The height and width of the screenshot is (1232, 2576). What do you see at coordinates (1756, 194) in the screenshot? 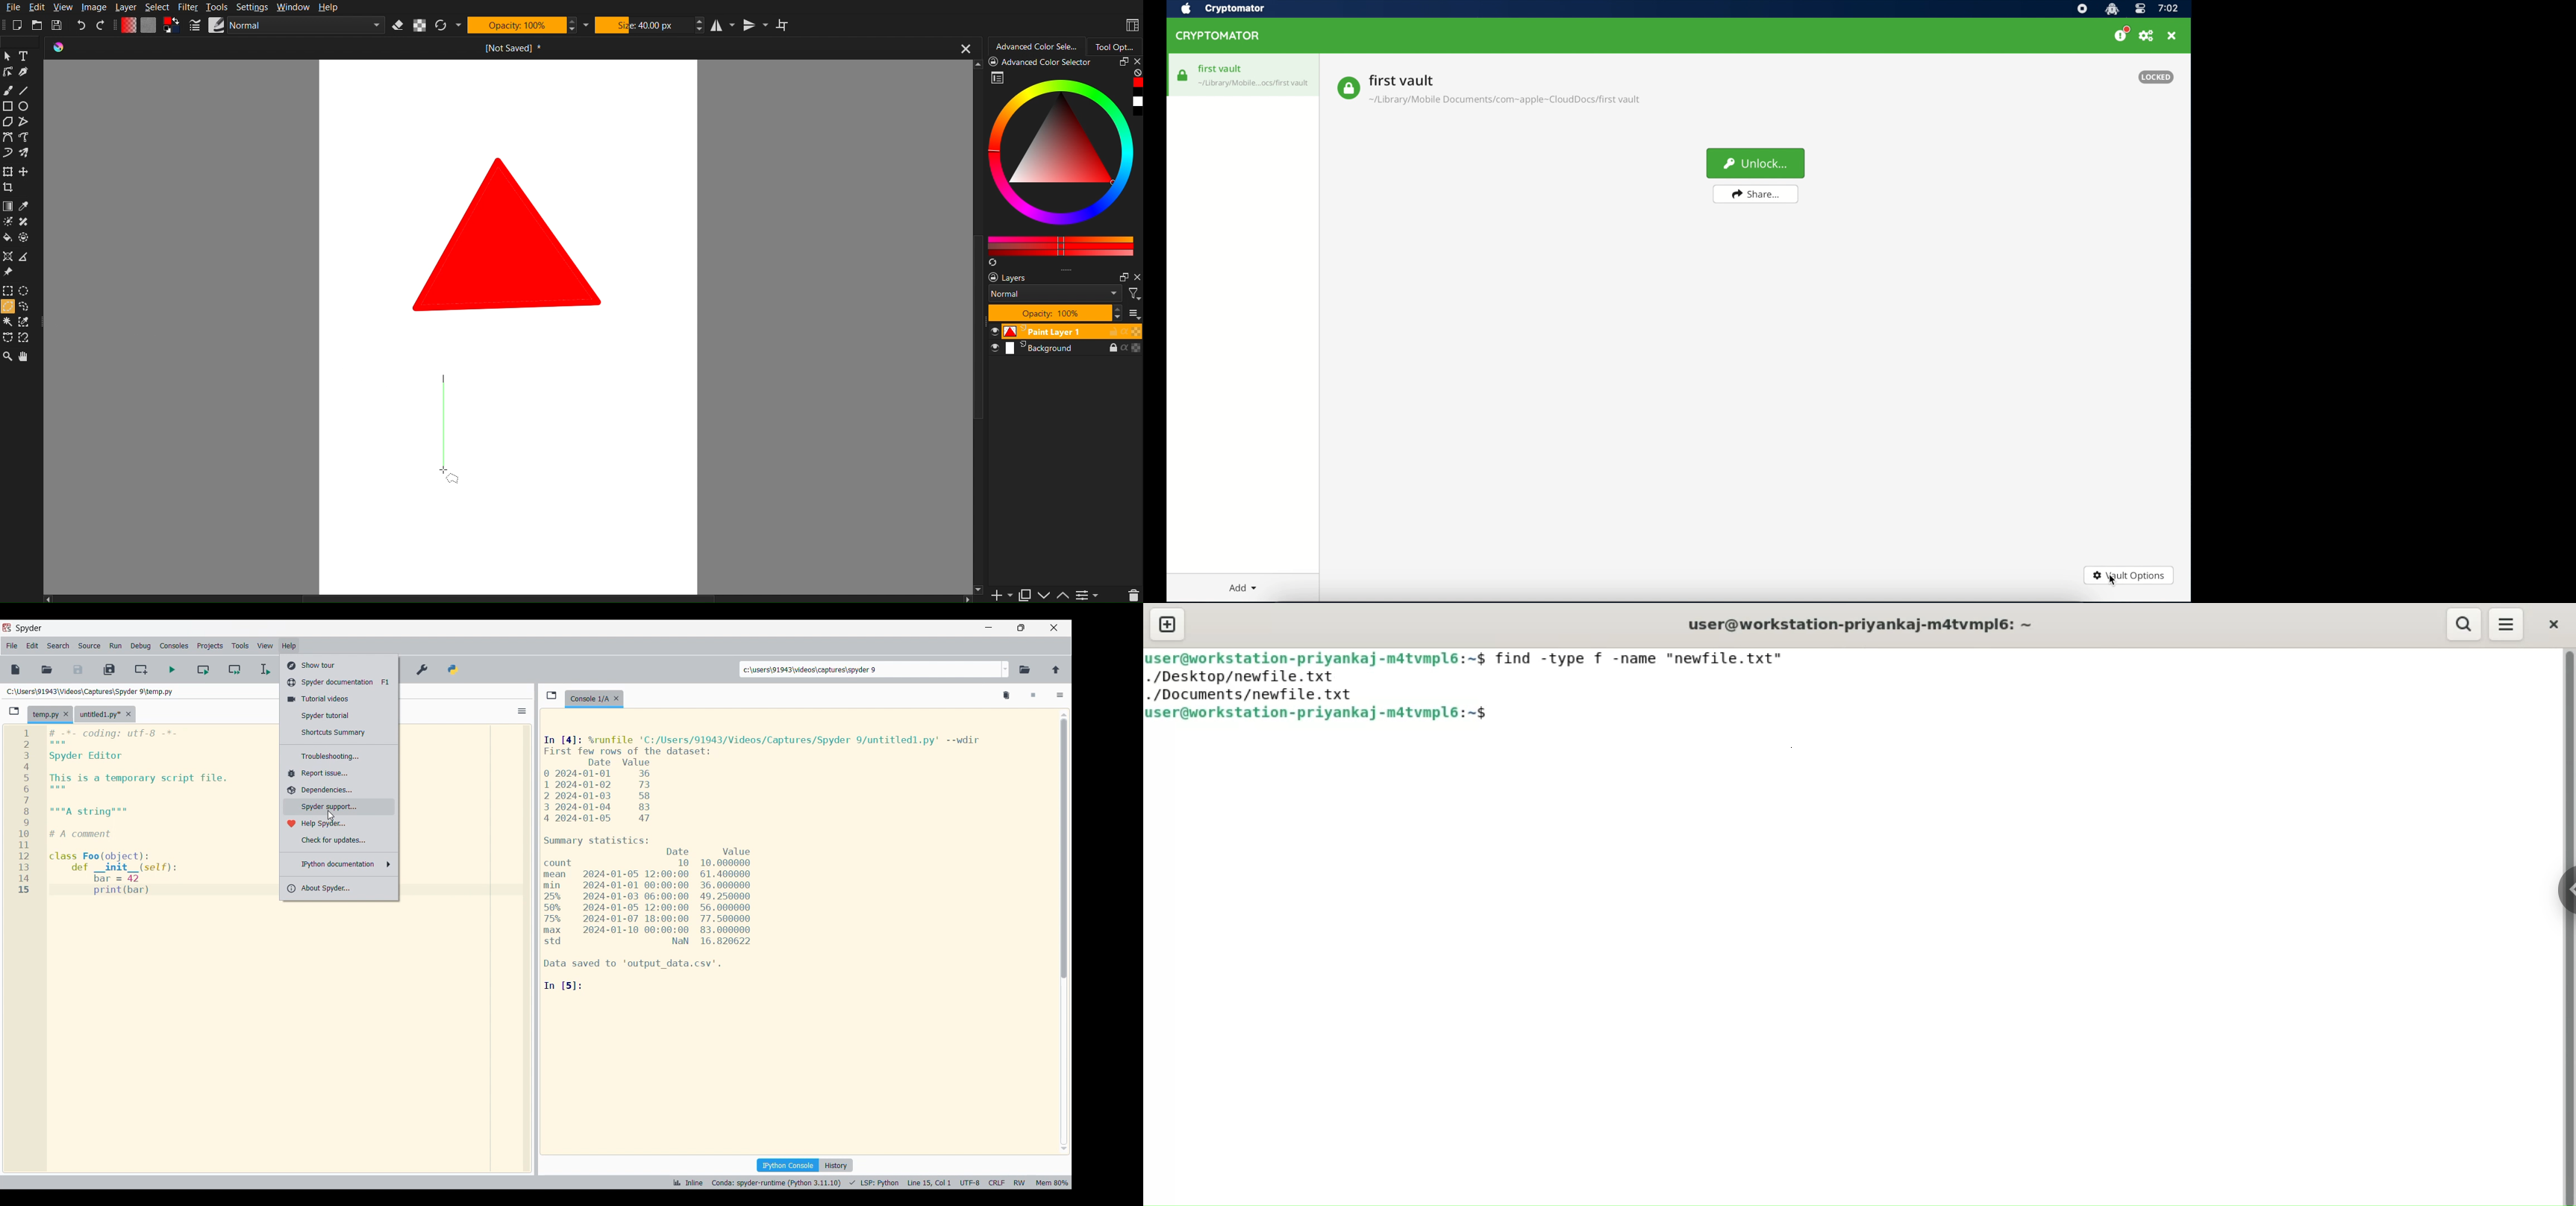
I see `share` at bounding box center [1756, 194].